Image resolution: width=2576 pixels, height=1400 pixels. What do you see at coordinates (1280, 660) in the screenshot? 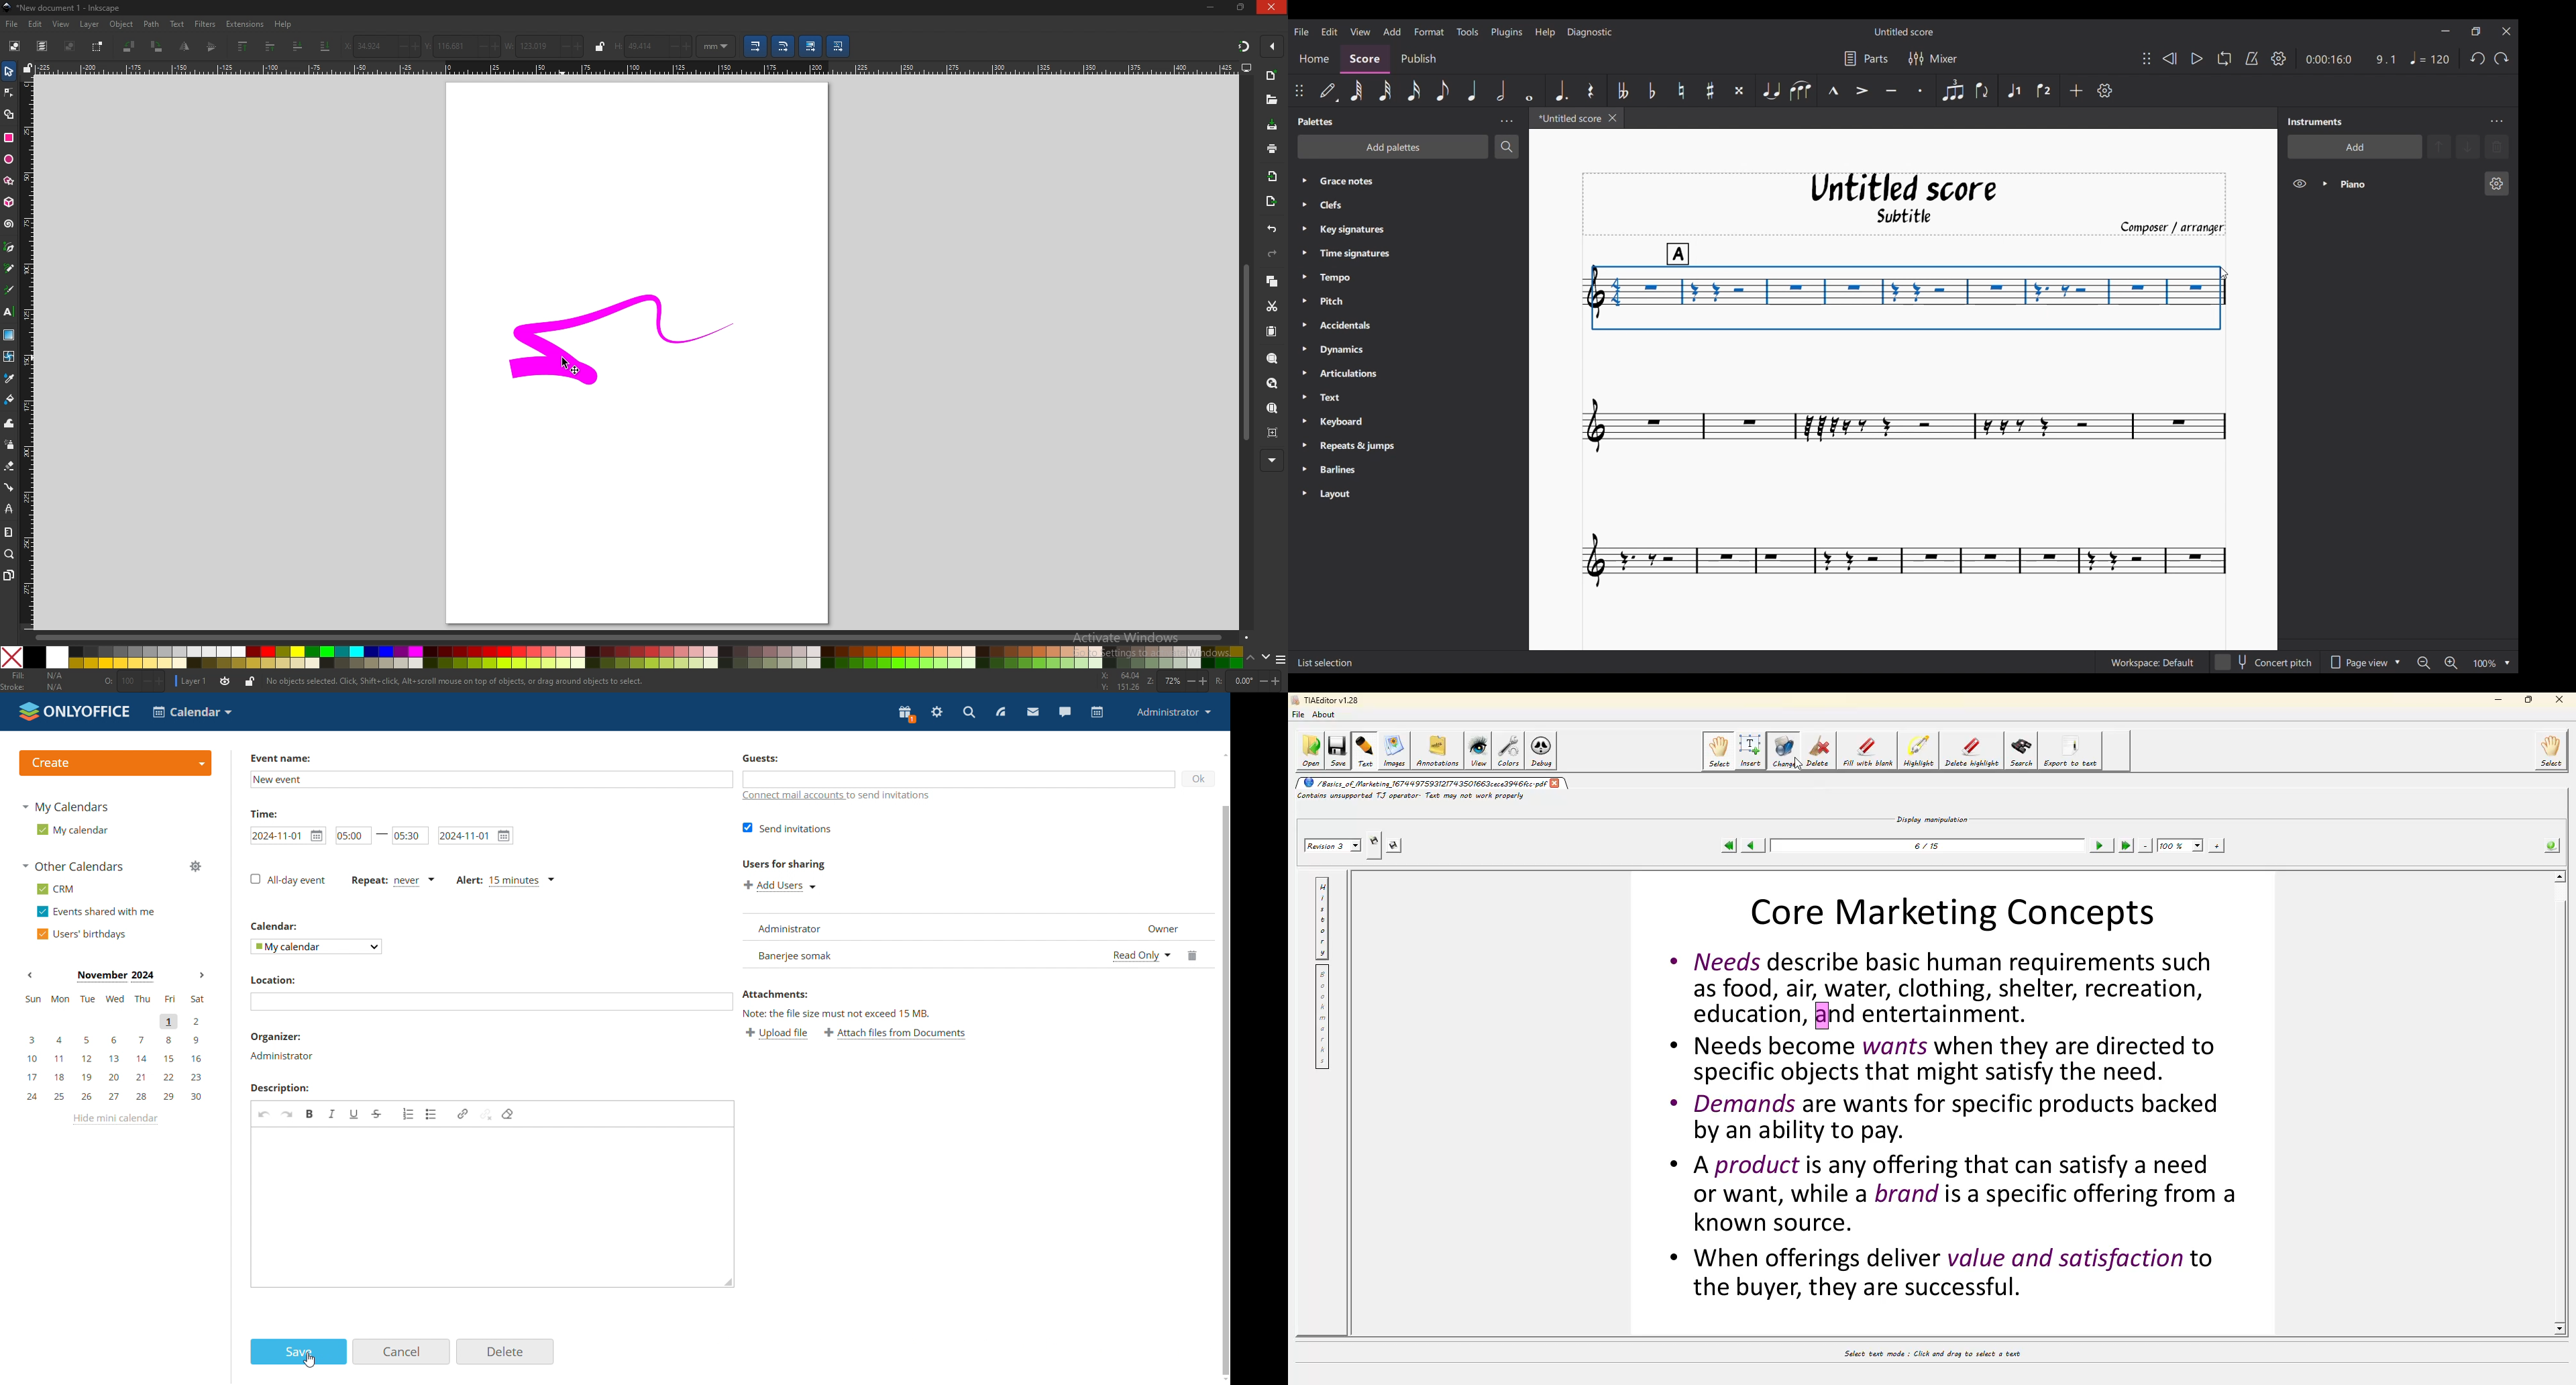
I see `more colors` at bounding box center [1280, 660].